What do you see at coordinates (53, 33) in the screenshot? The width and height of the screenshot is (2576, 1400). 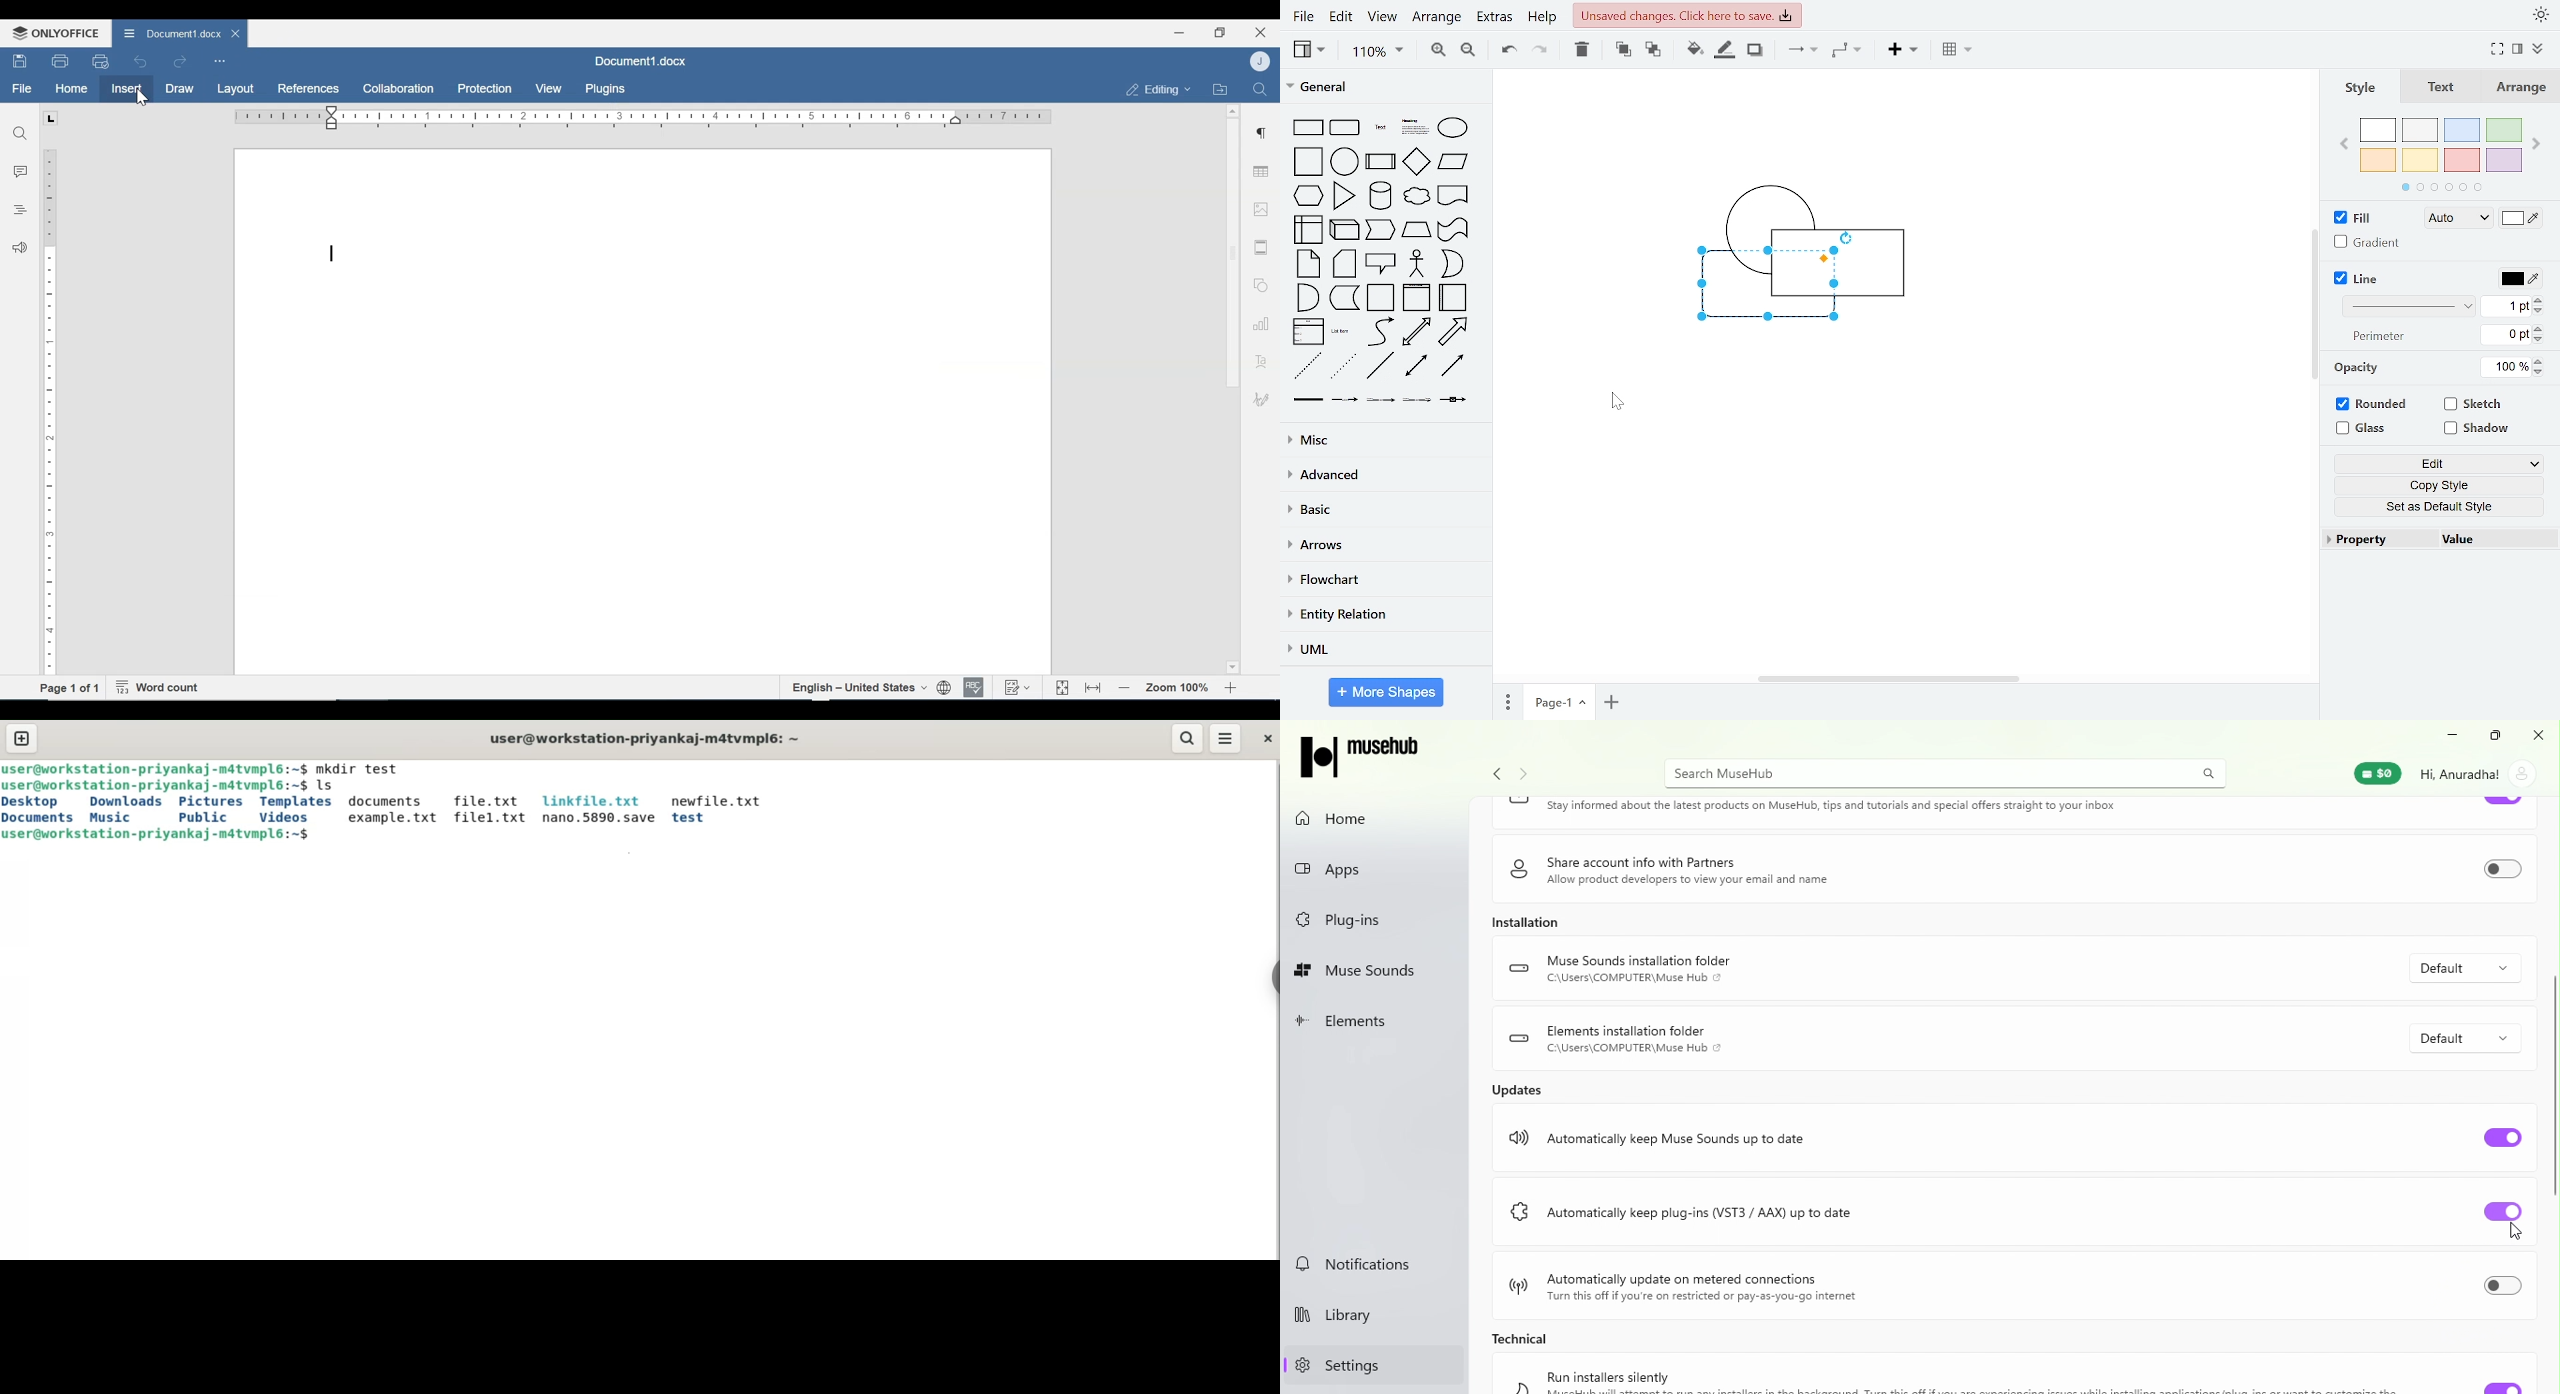 I see `OnlyOffice` at bounding box center [53, 33].